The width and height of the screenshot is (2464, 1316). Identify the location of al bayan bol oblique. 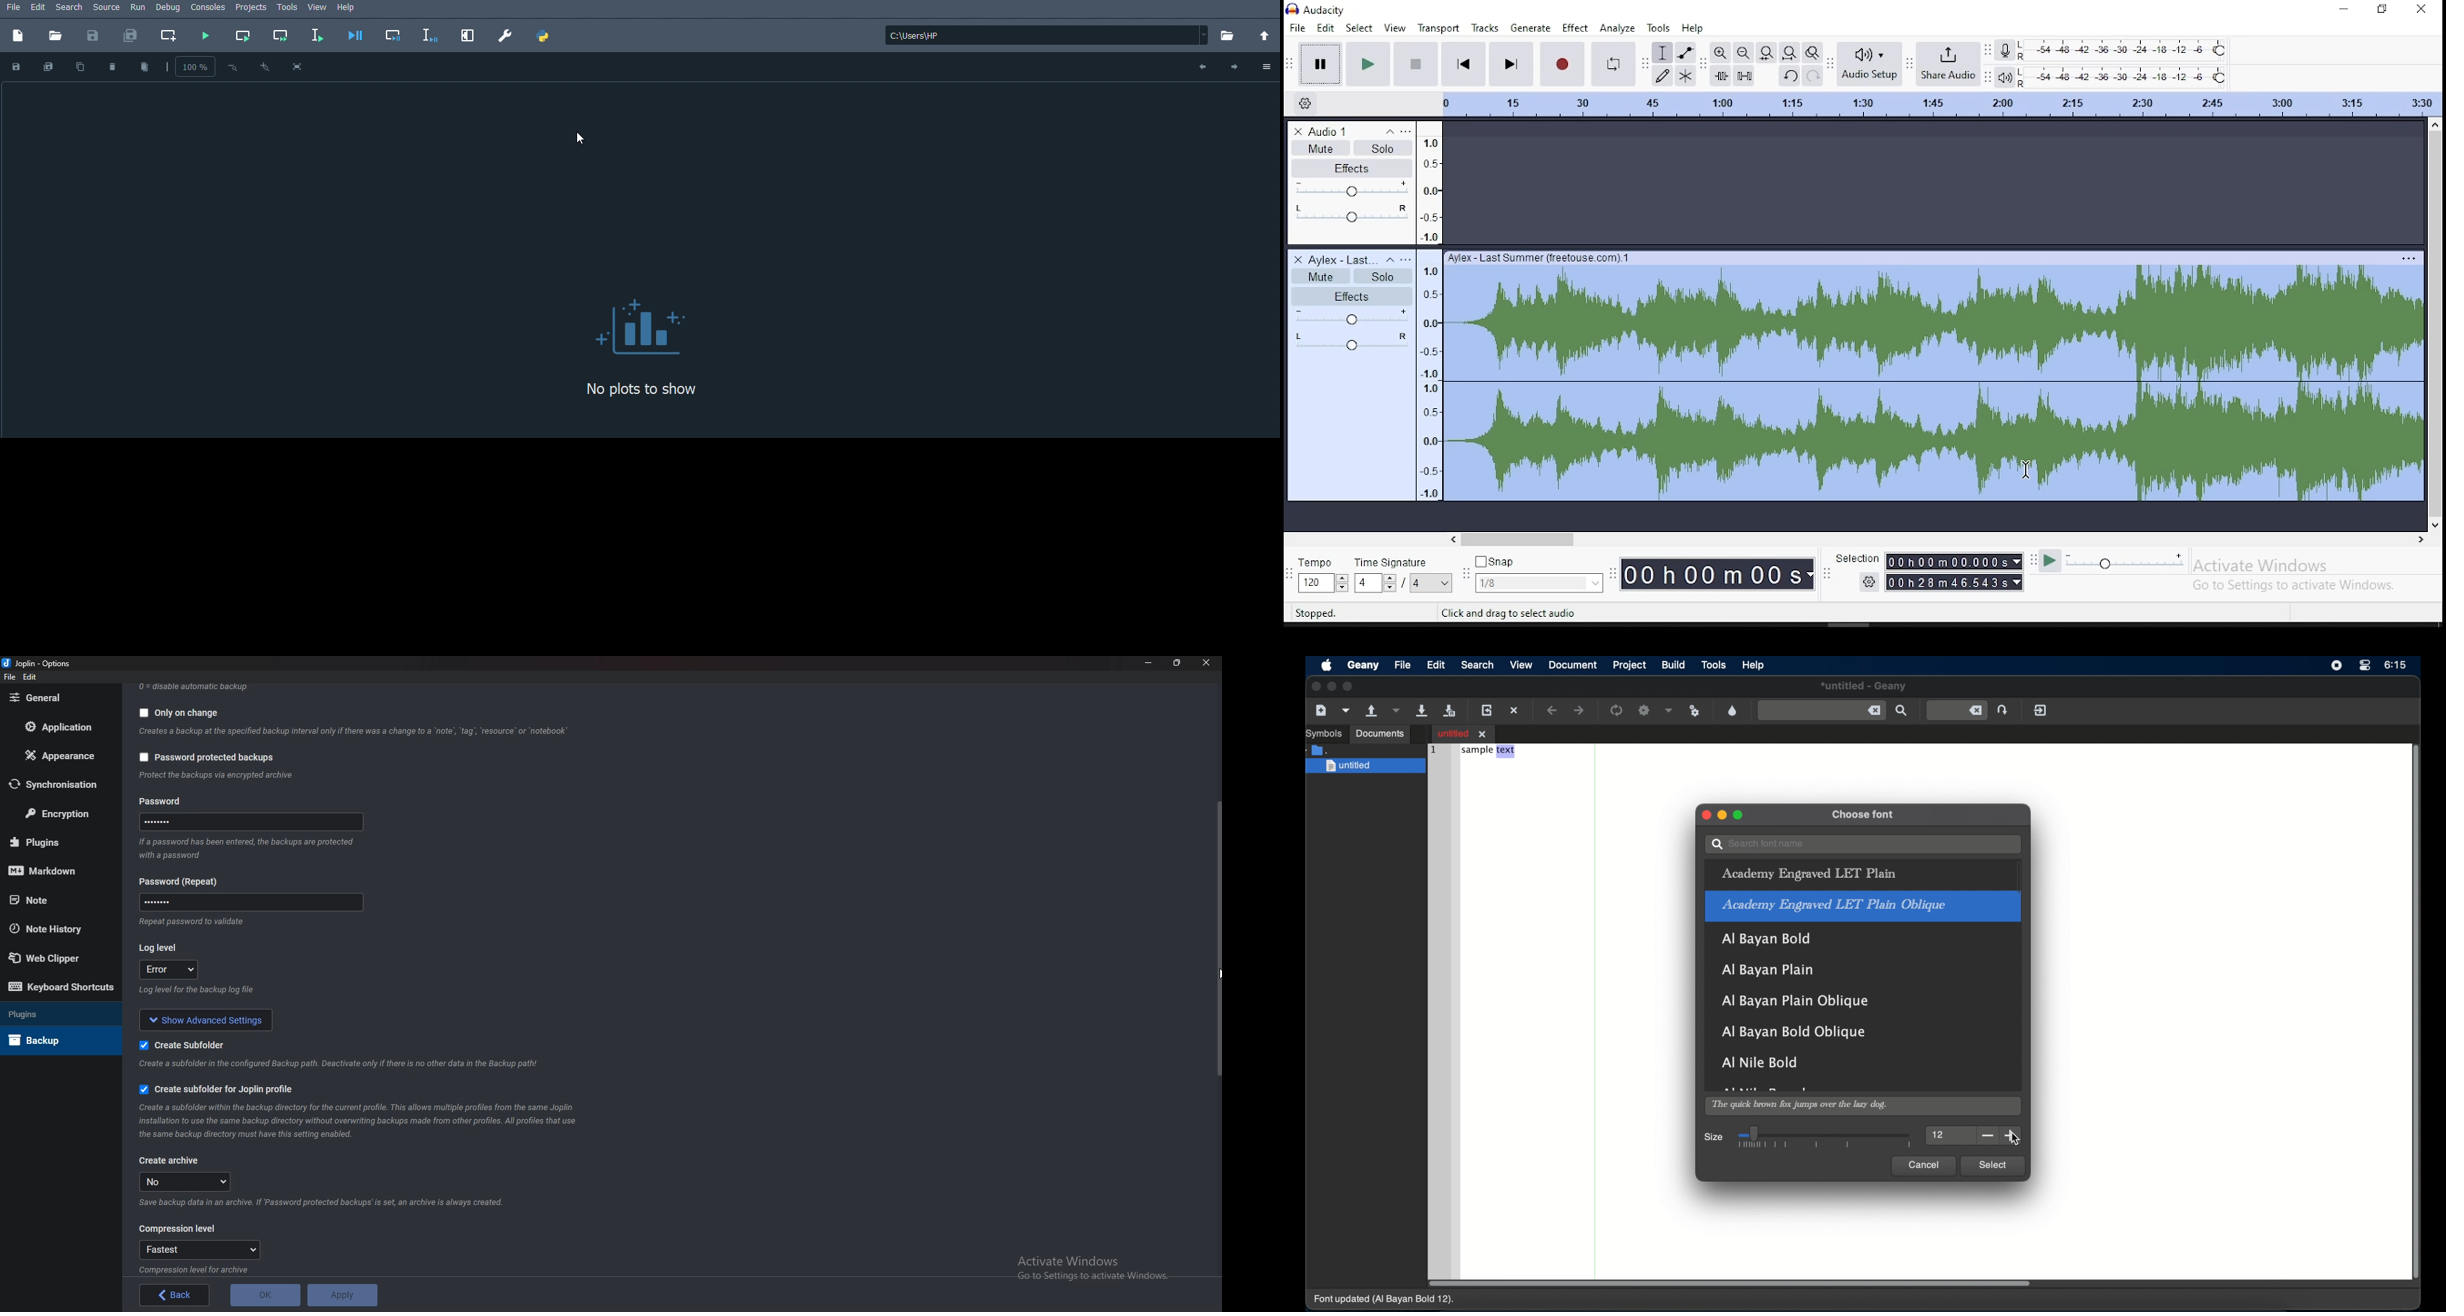
(1791, 1032).